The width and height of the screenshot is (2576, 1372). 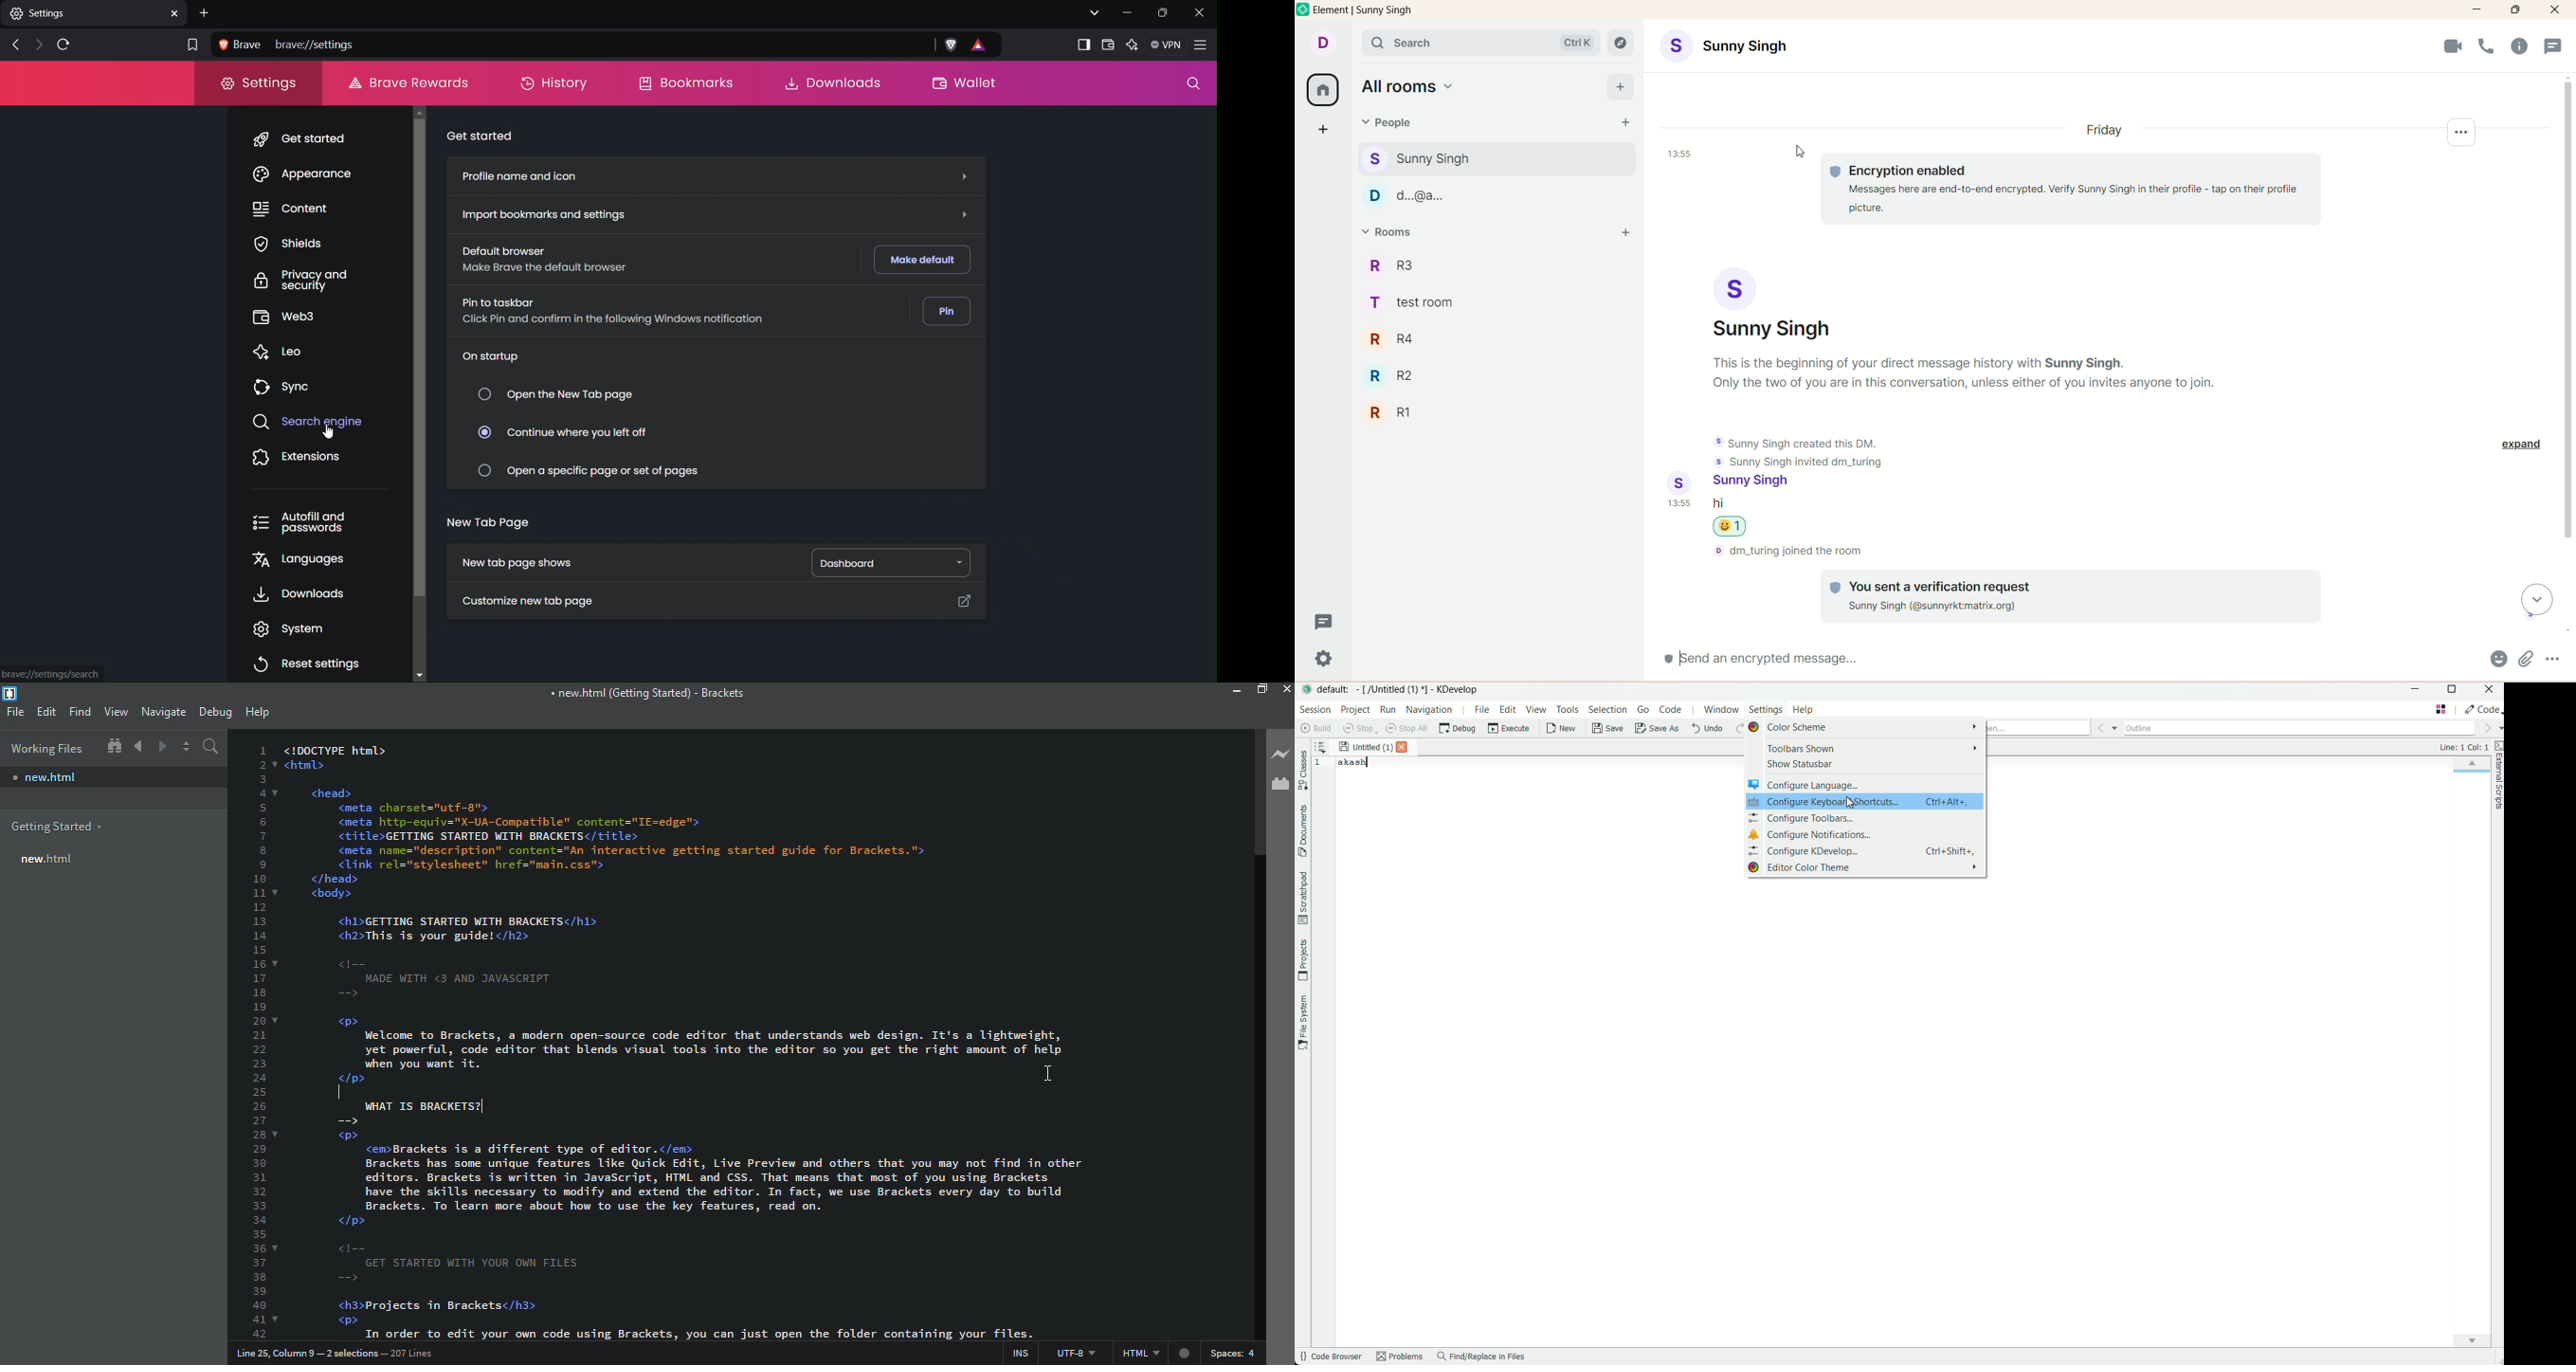 What do you see at coordinates (1135, 45) in the screenshot?
I see `Leo AI` at bounding box center [1135, 45].